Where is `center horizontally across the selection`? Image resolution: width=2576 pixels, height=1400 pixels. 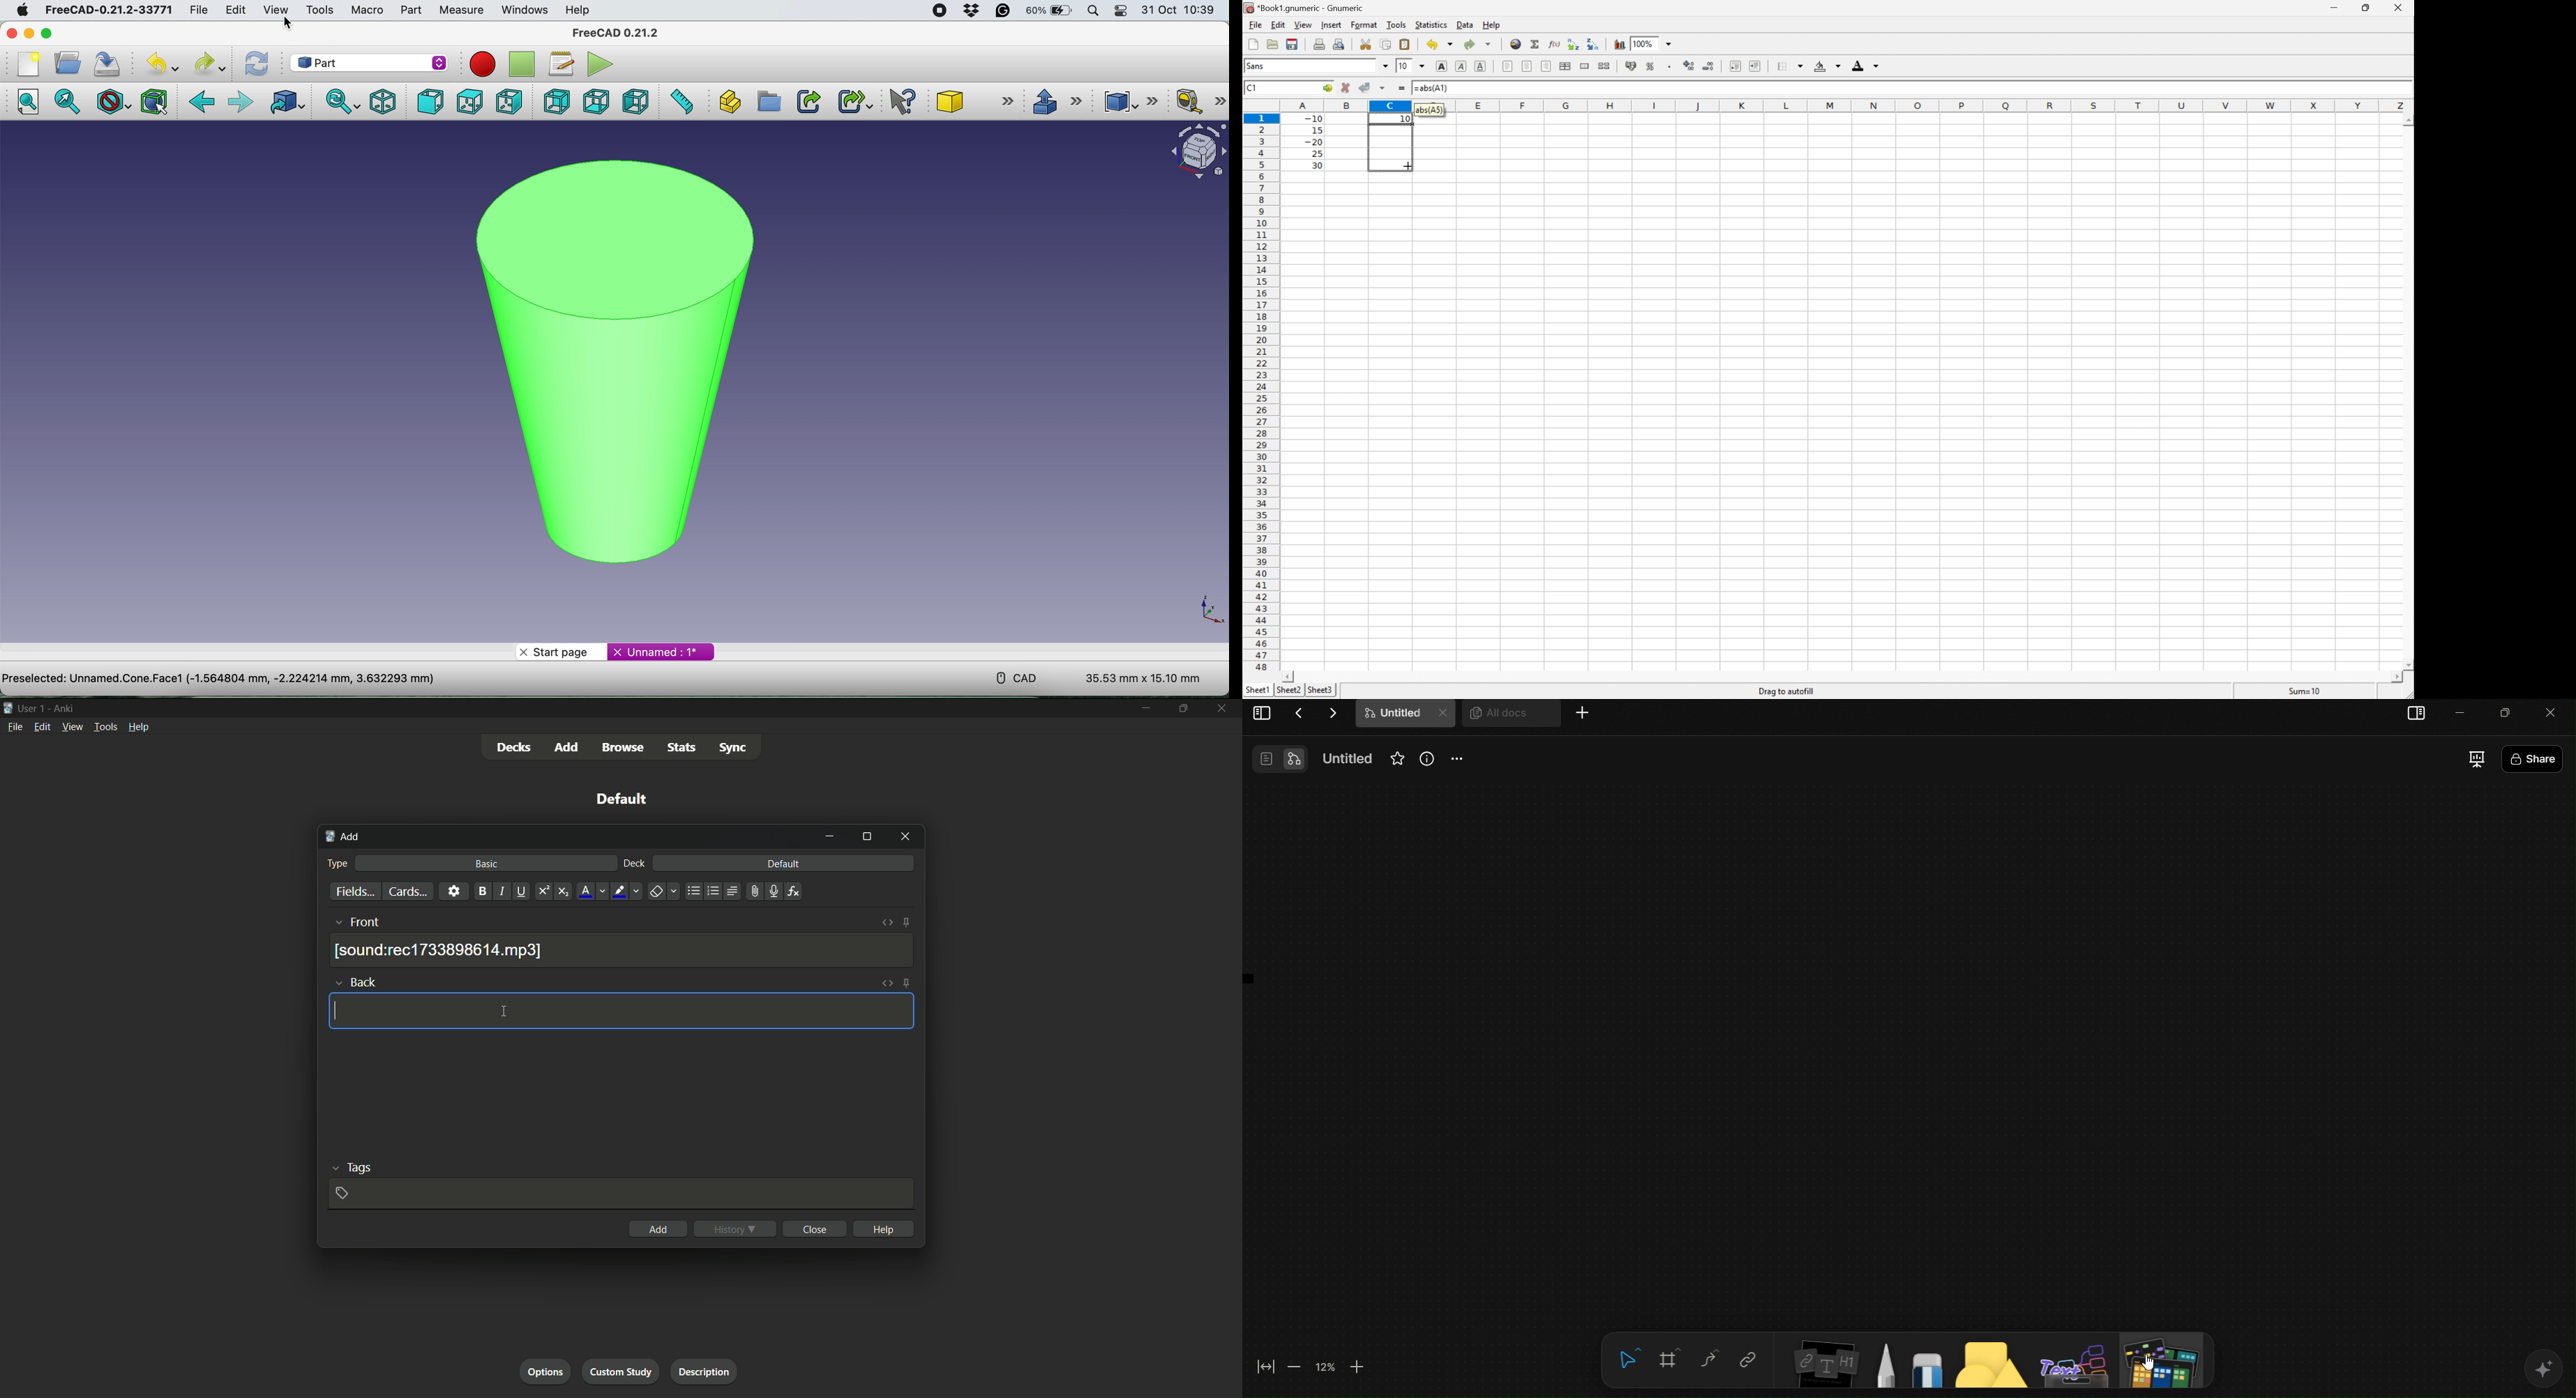
center horizontally across the selection is located at coordinates (1566, 66).